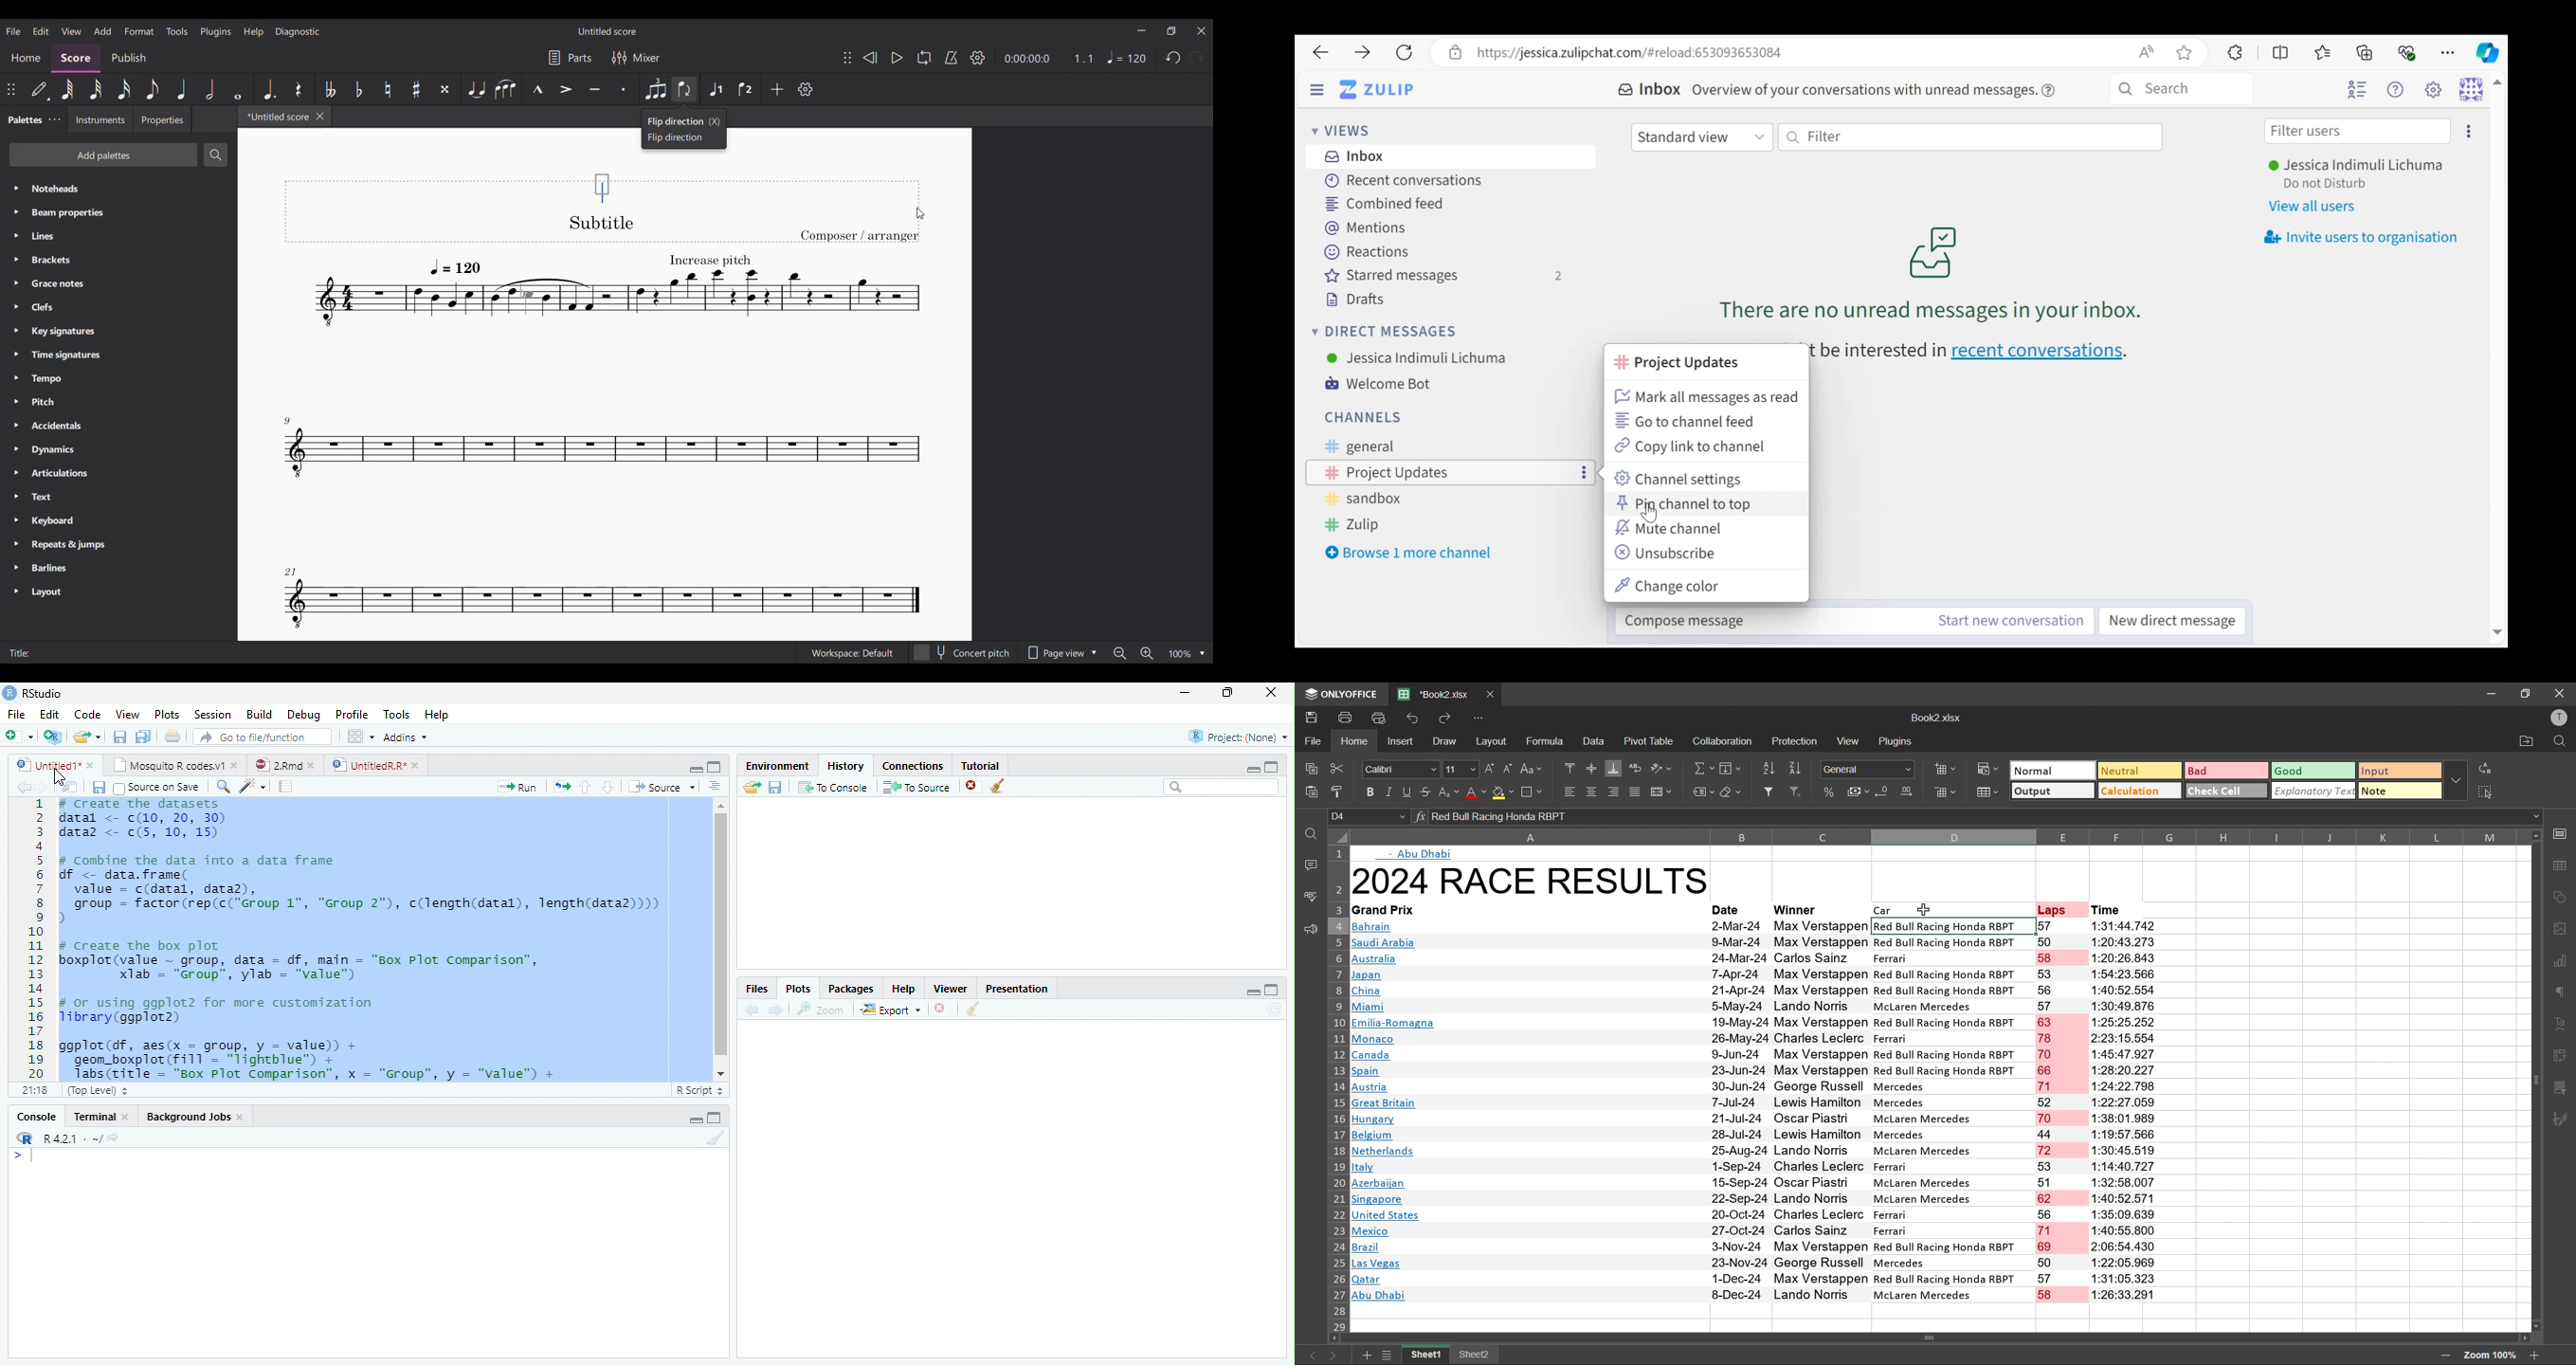  Describe the element at coordinates (1361, 416) in the screenshot. I see `Channels` at that location.